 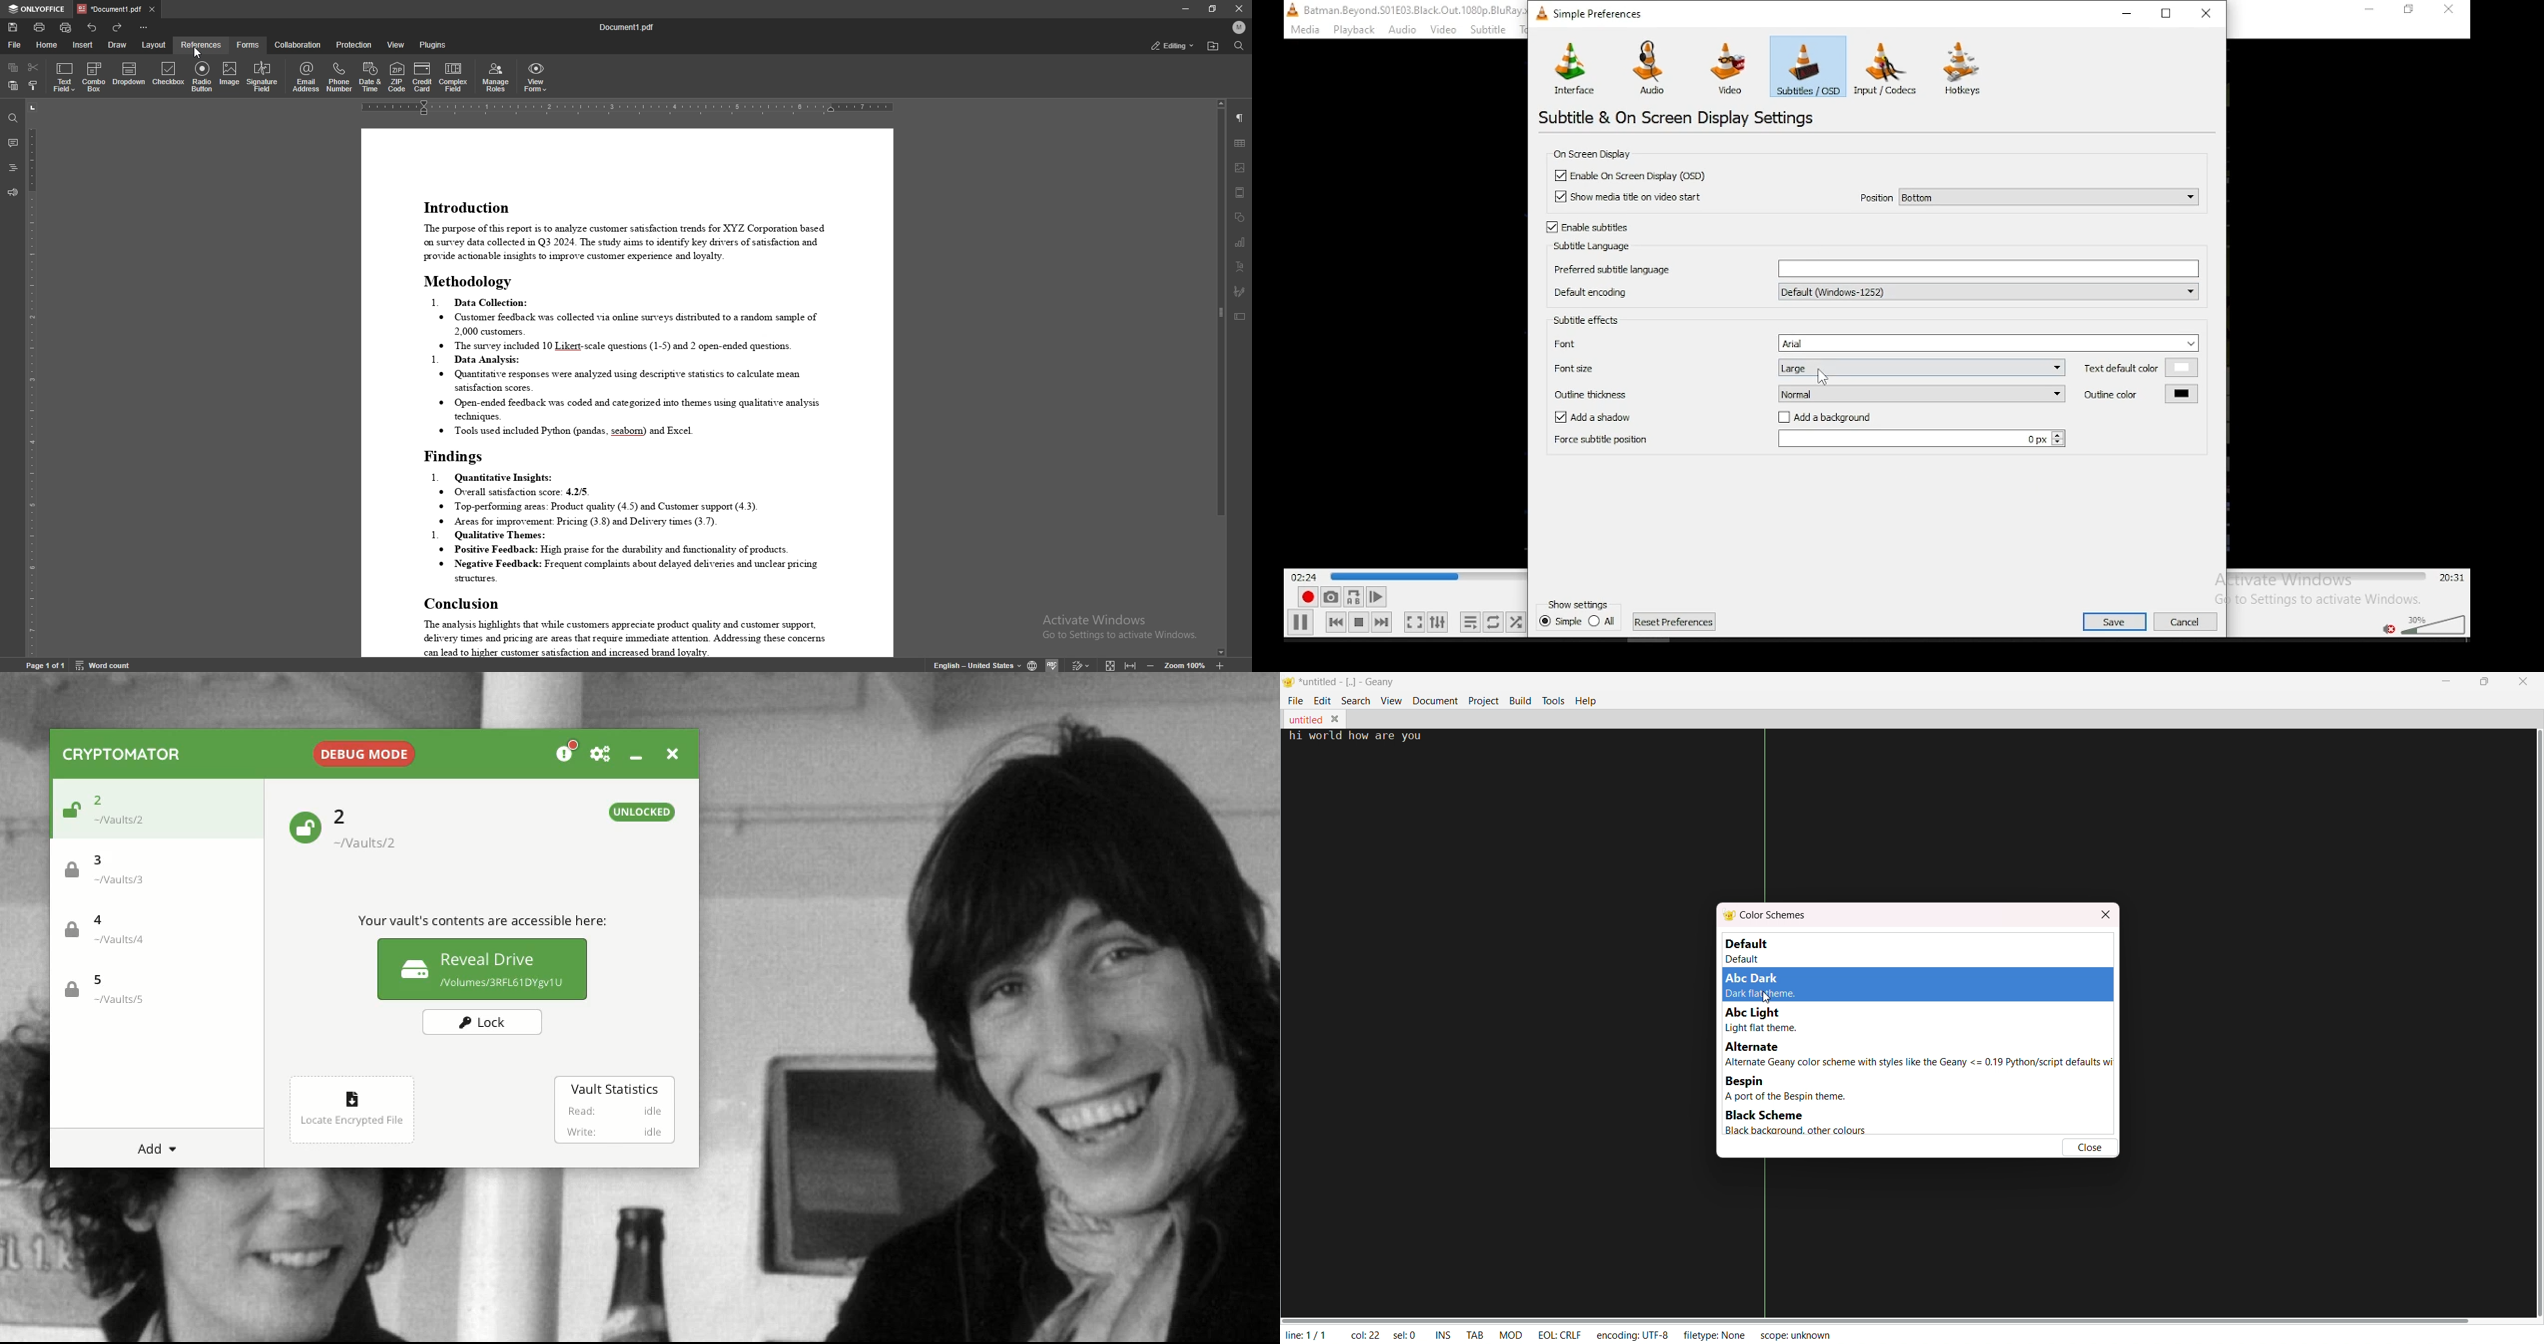 What do you see at coordinates (2454, 578) in the screenshot?
I see `total/remaining time` at bounding box center [2454, 578].